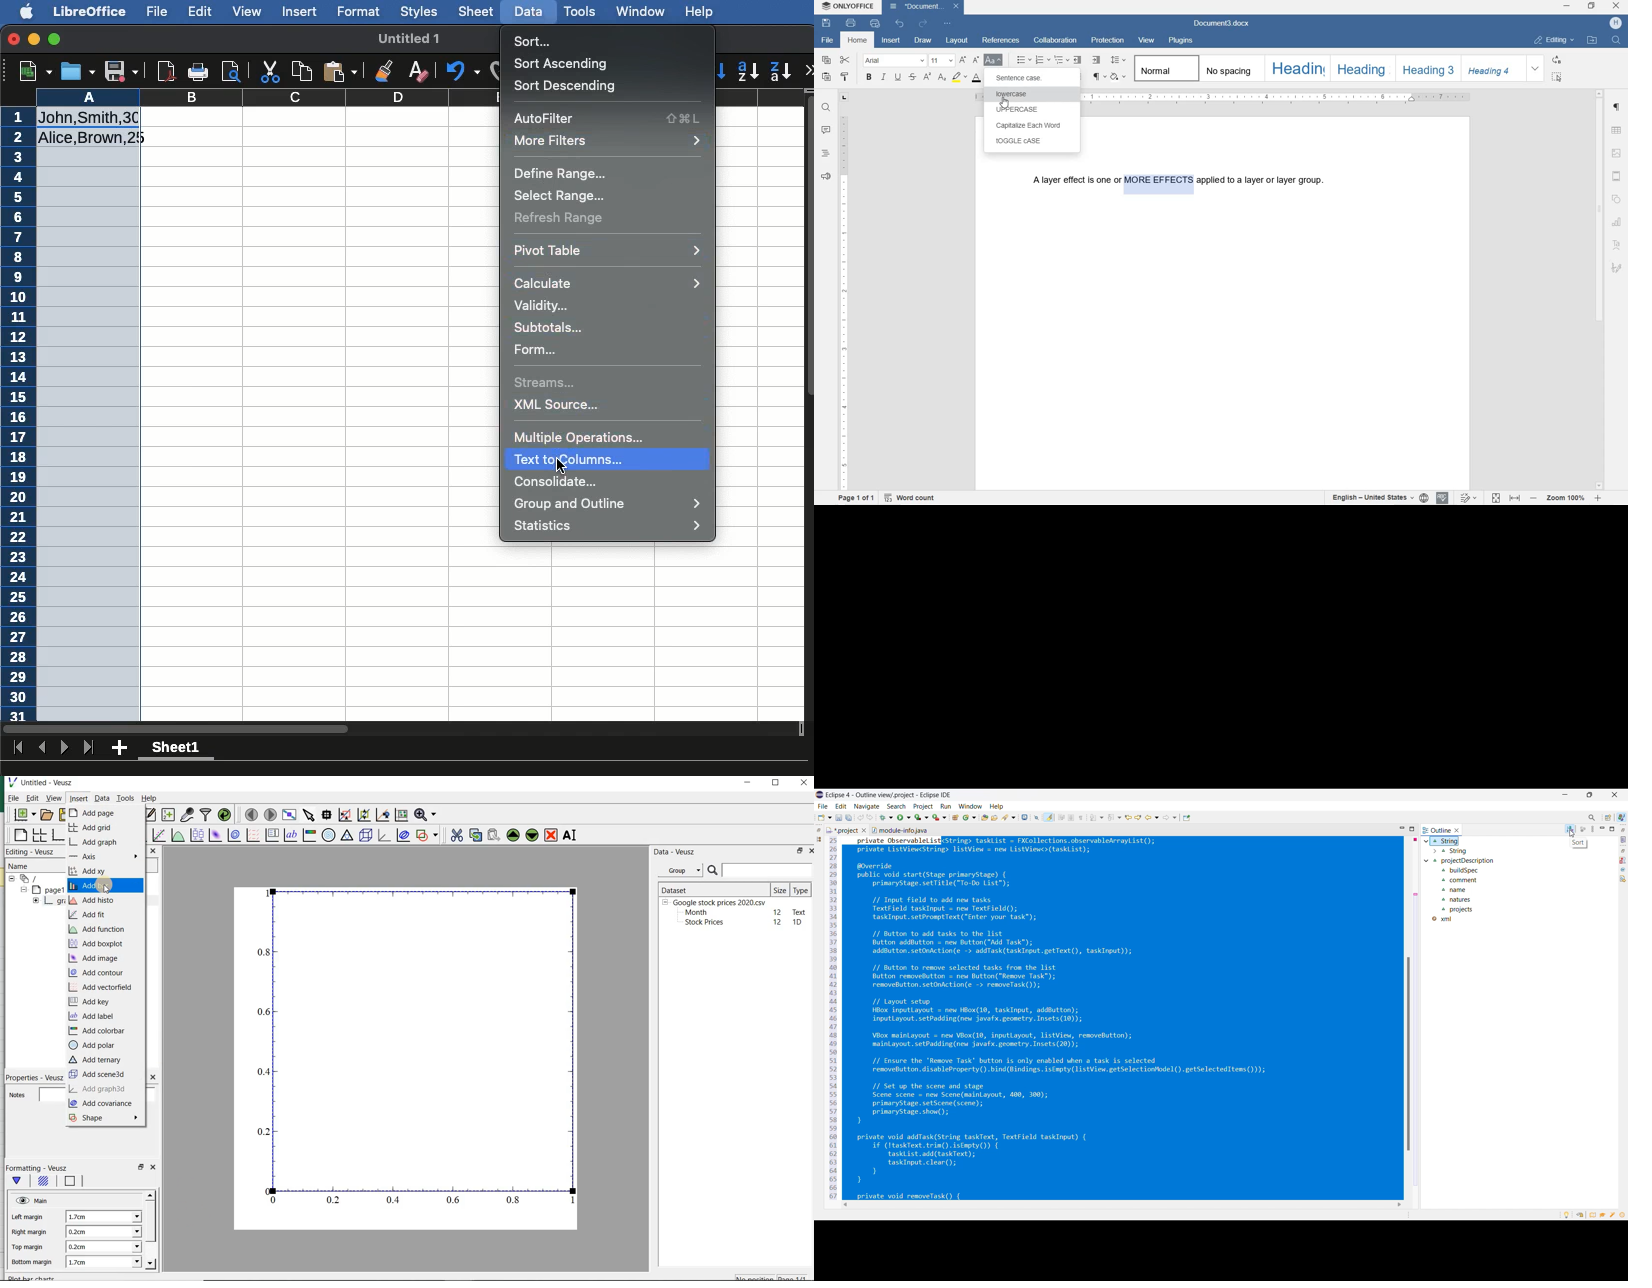  Describe the element at coordinates (150, 799) in the screenshot. I see `Help` at that location.